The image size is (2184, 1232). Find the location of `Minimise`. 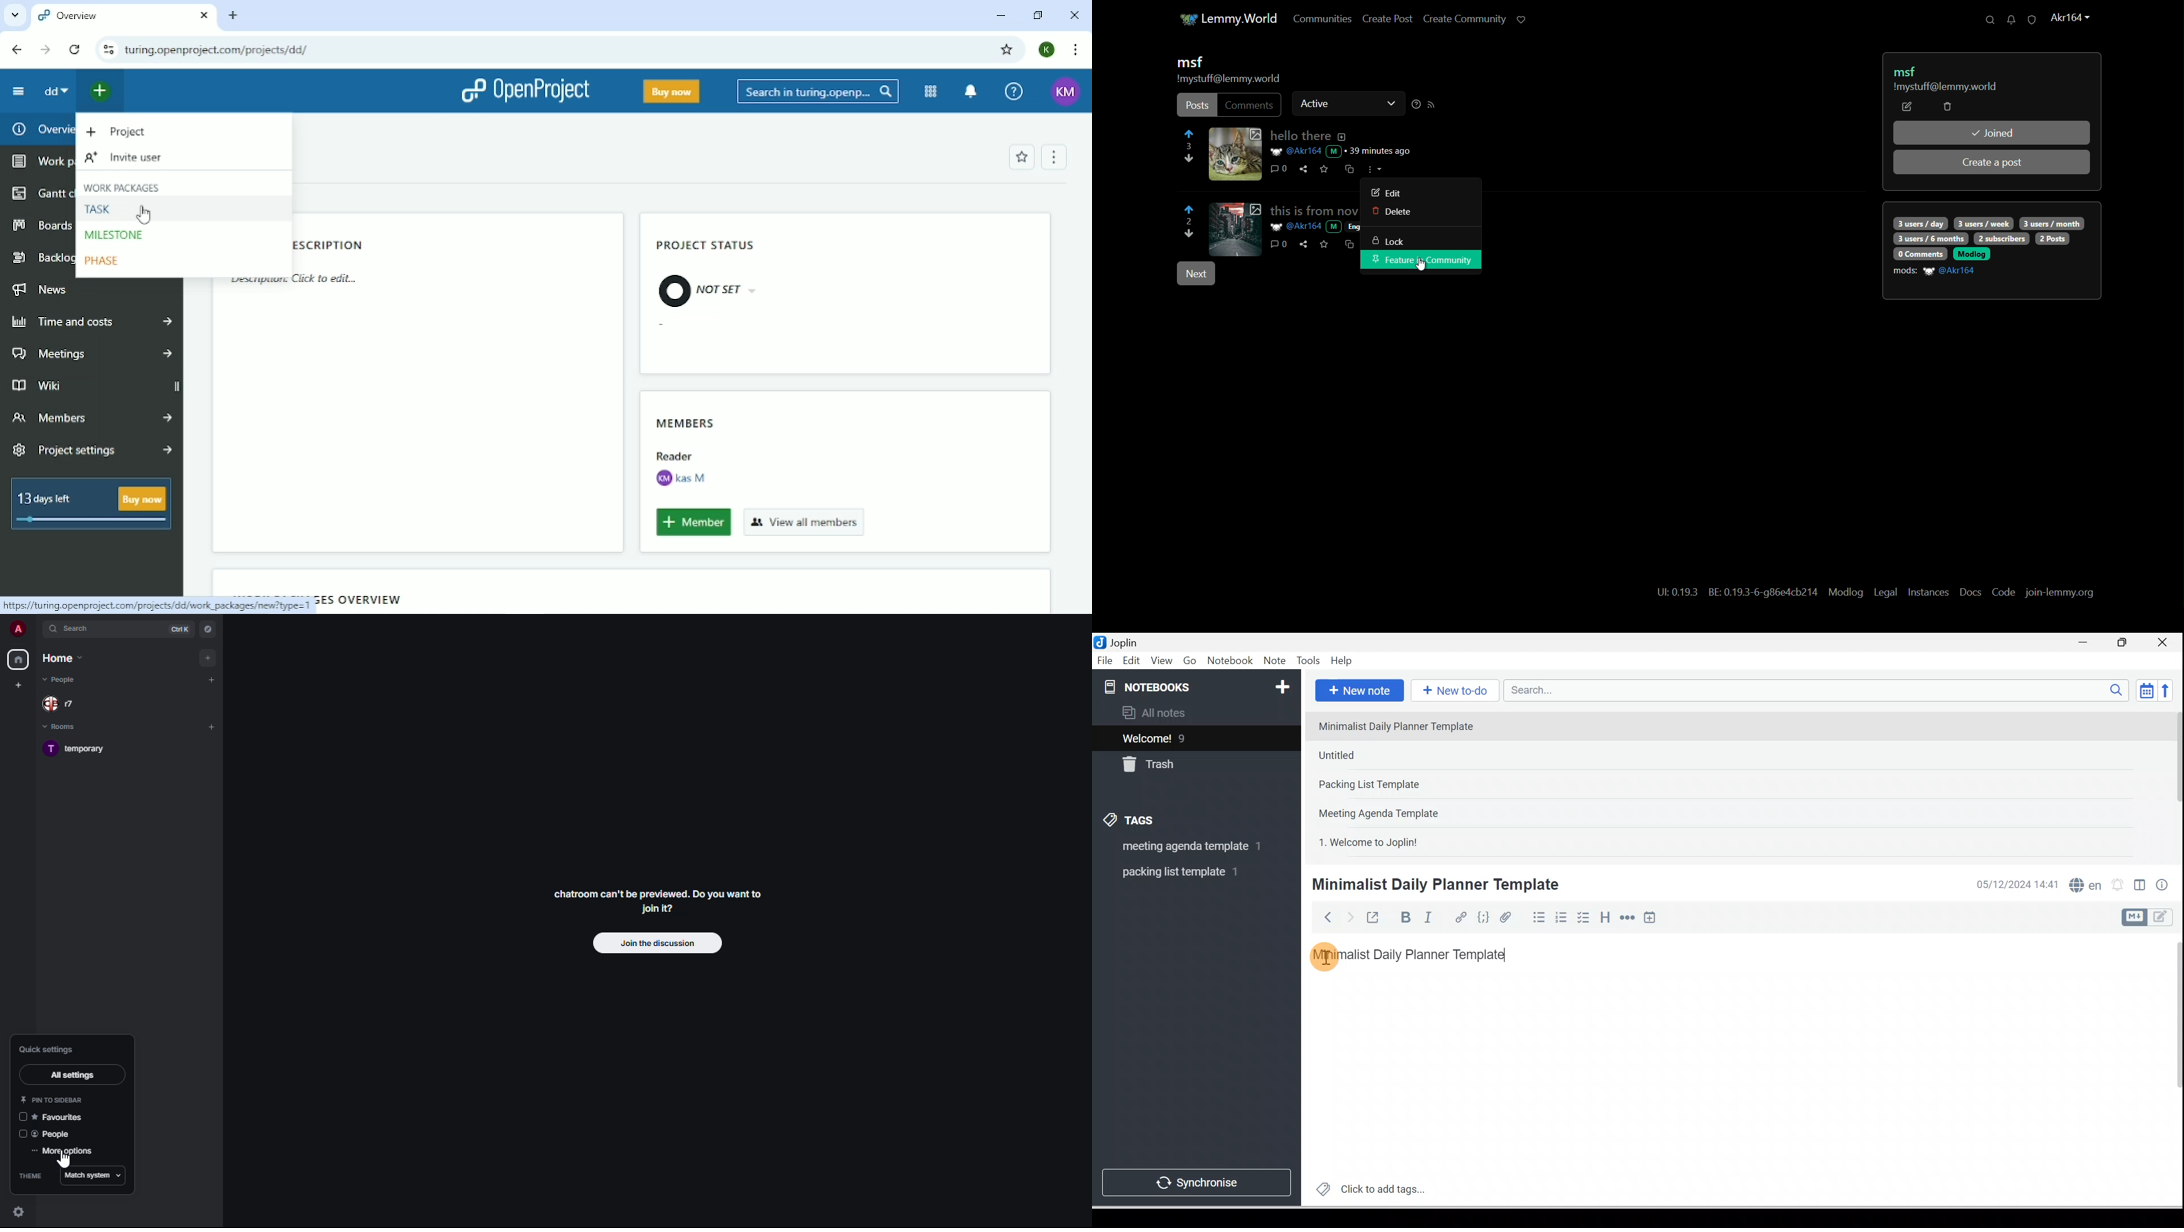

Minimise is located at coordinates (2087, 644).